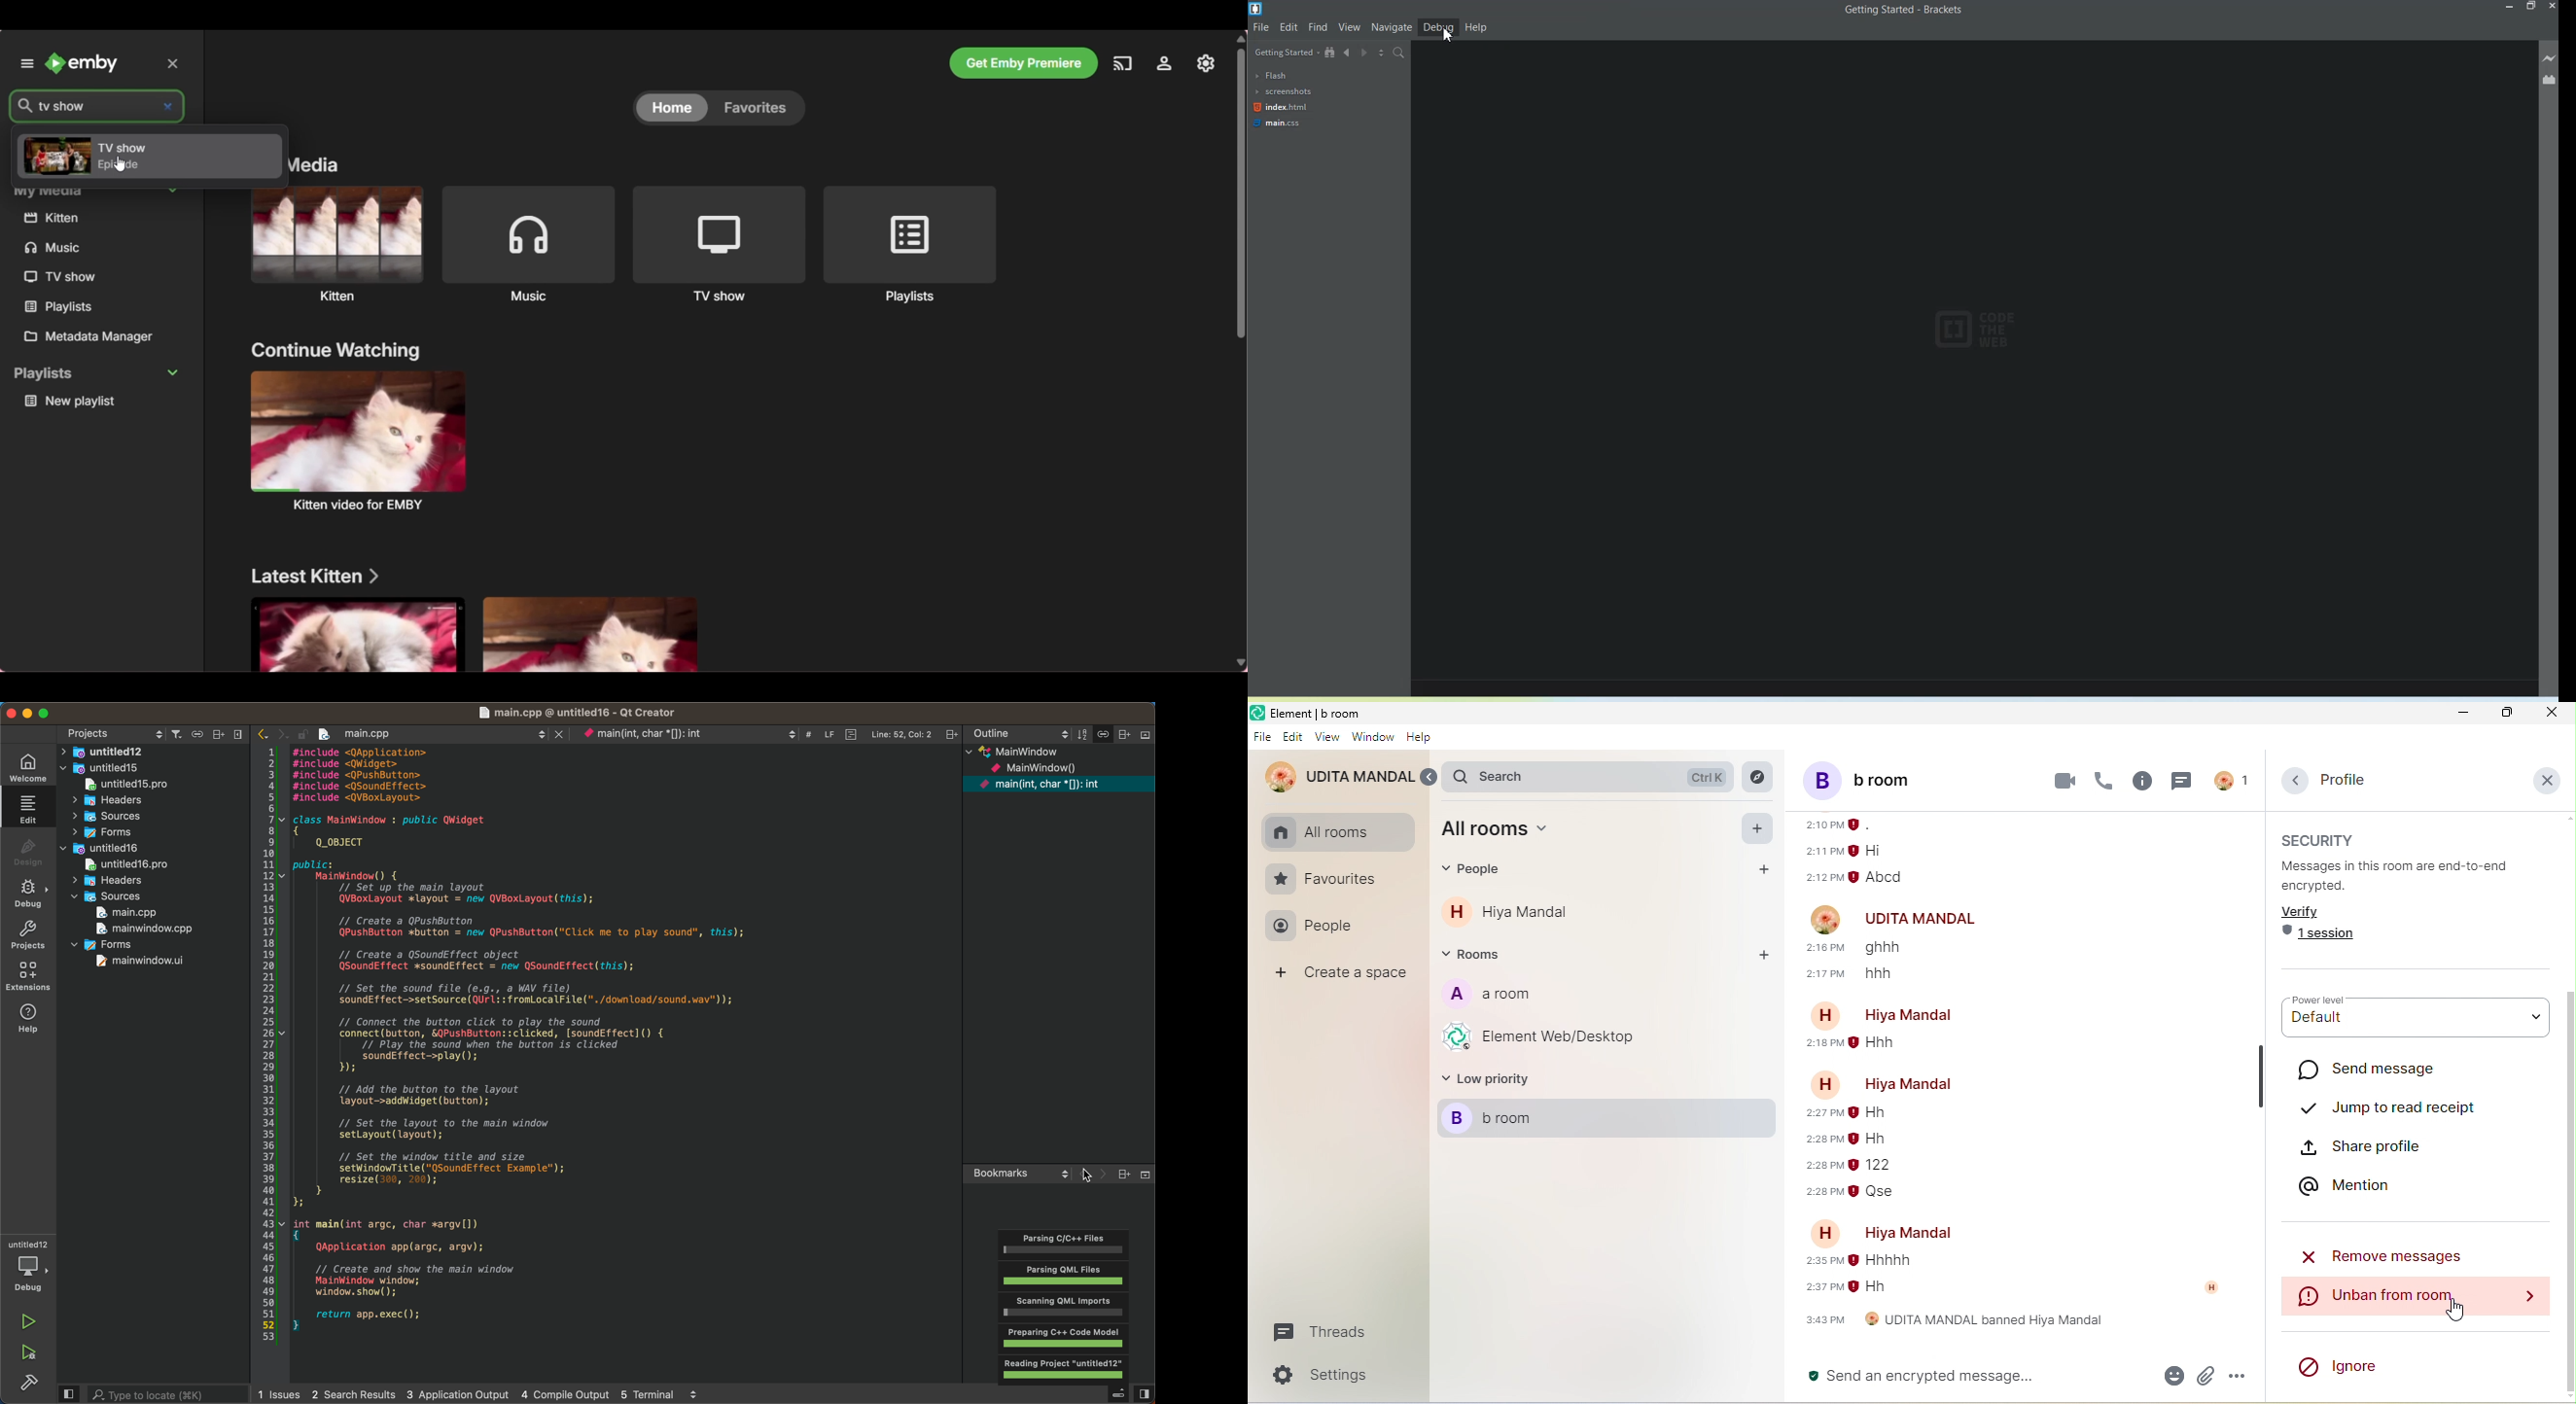 The image size is (2576, 1428). I want to click on udita mandal banned hiya mandal, so click(1953, 1323).